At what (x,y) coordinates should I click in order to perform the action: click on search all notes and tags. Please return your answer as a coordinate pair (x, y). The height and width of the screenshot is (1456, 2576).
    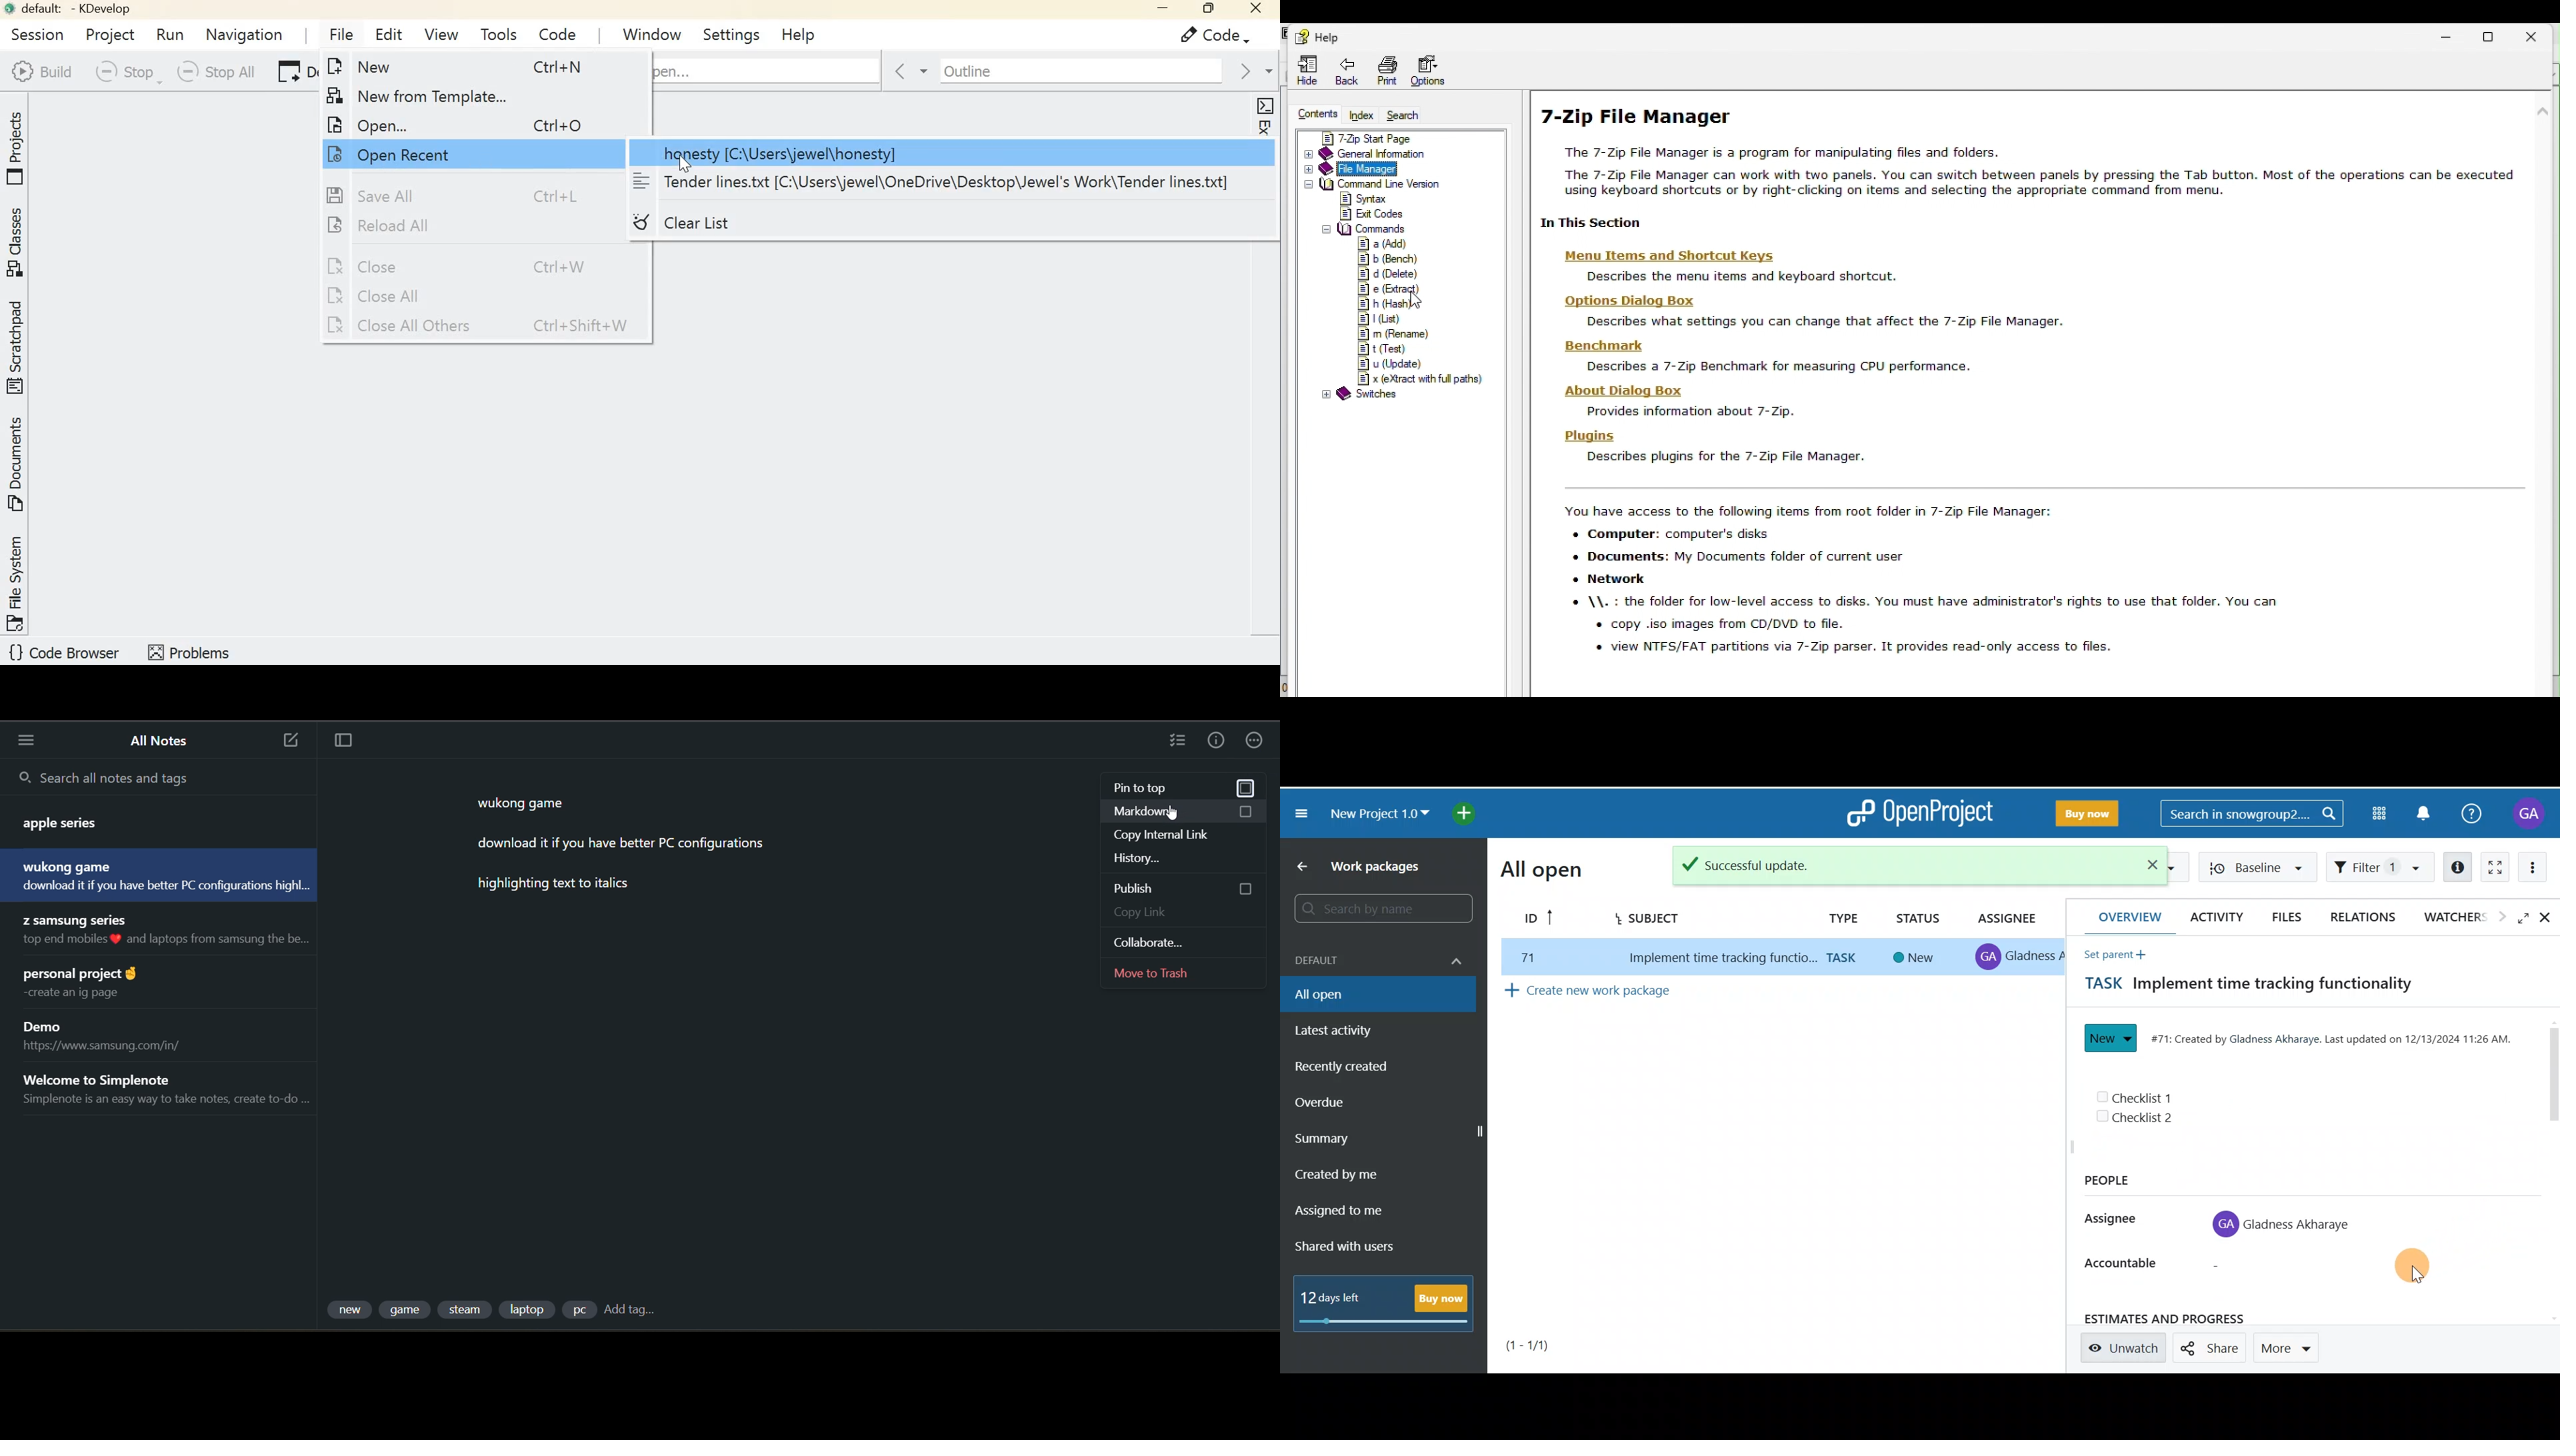
    Looking at the image, I should click on (162, 777).